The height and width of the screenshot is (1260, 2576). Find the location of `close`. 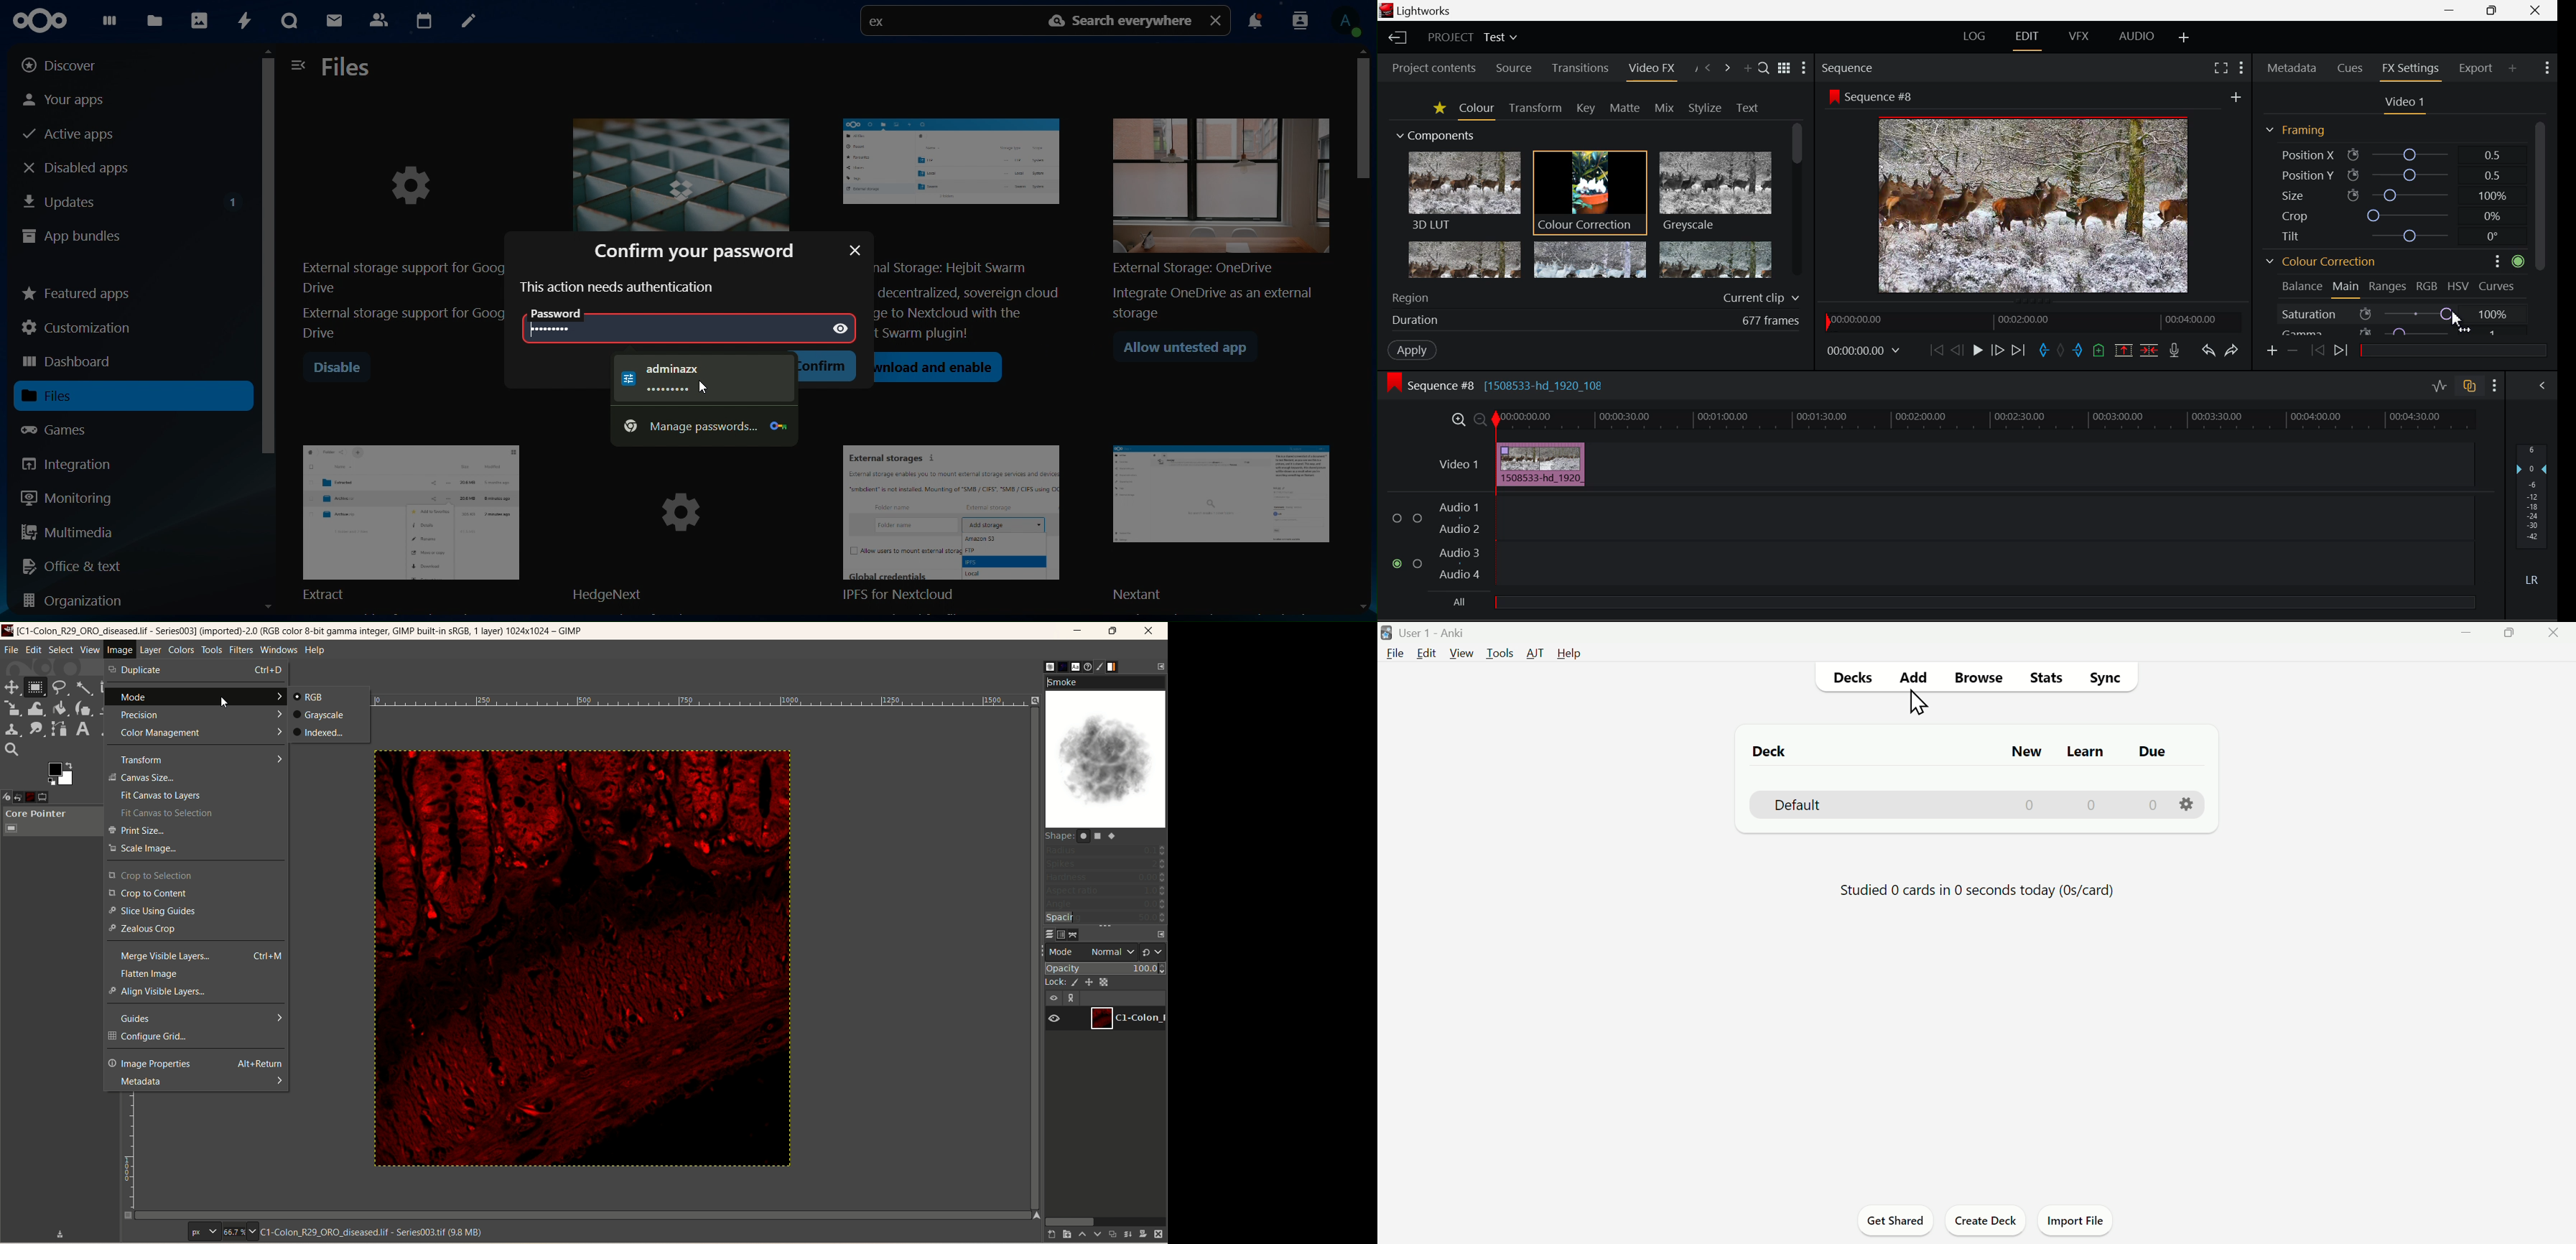

close is located at coordinates (856, 250).